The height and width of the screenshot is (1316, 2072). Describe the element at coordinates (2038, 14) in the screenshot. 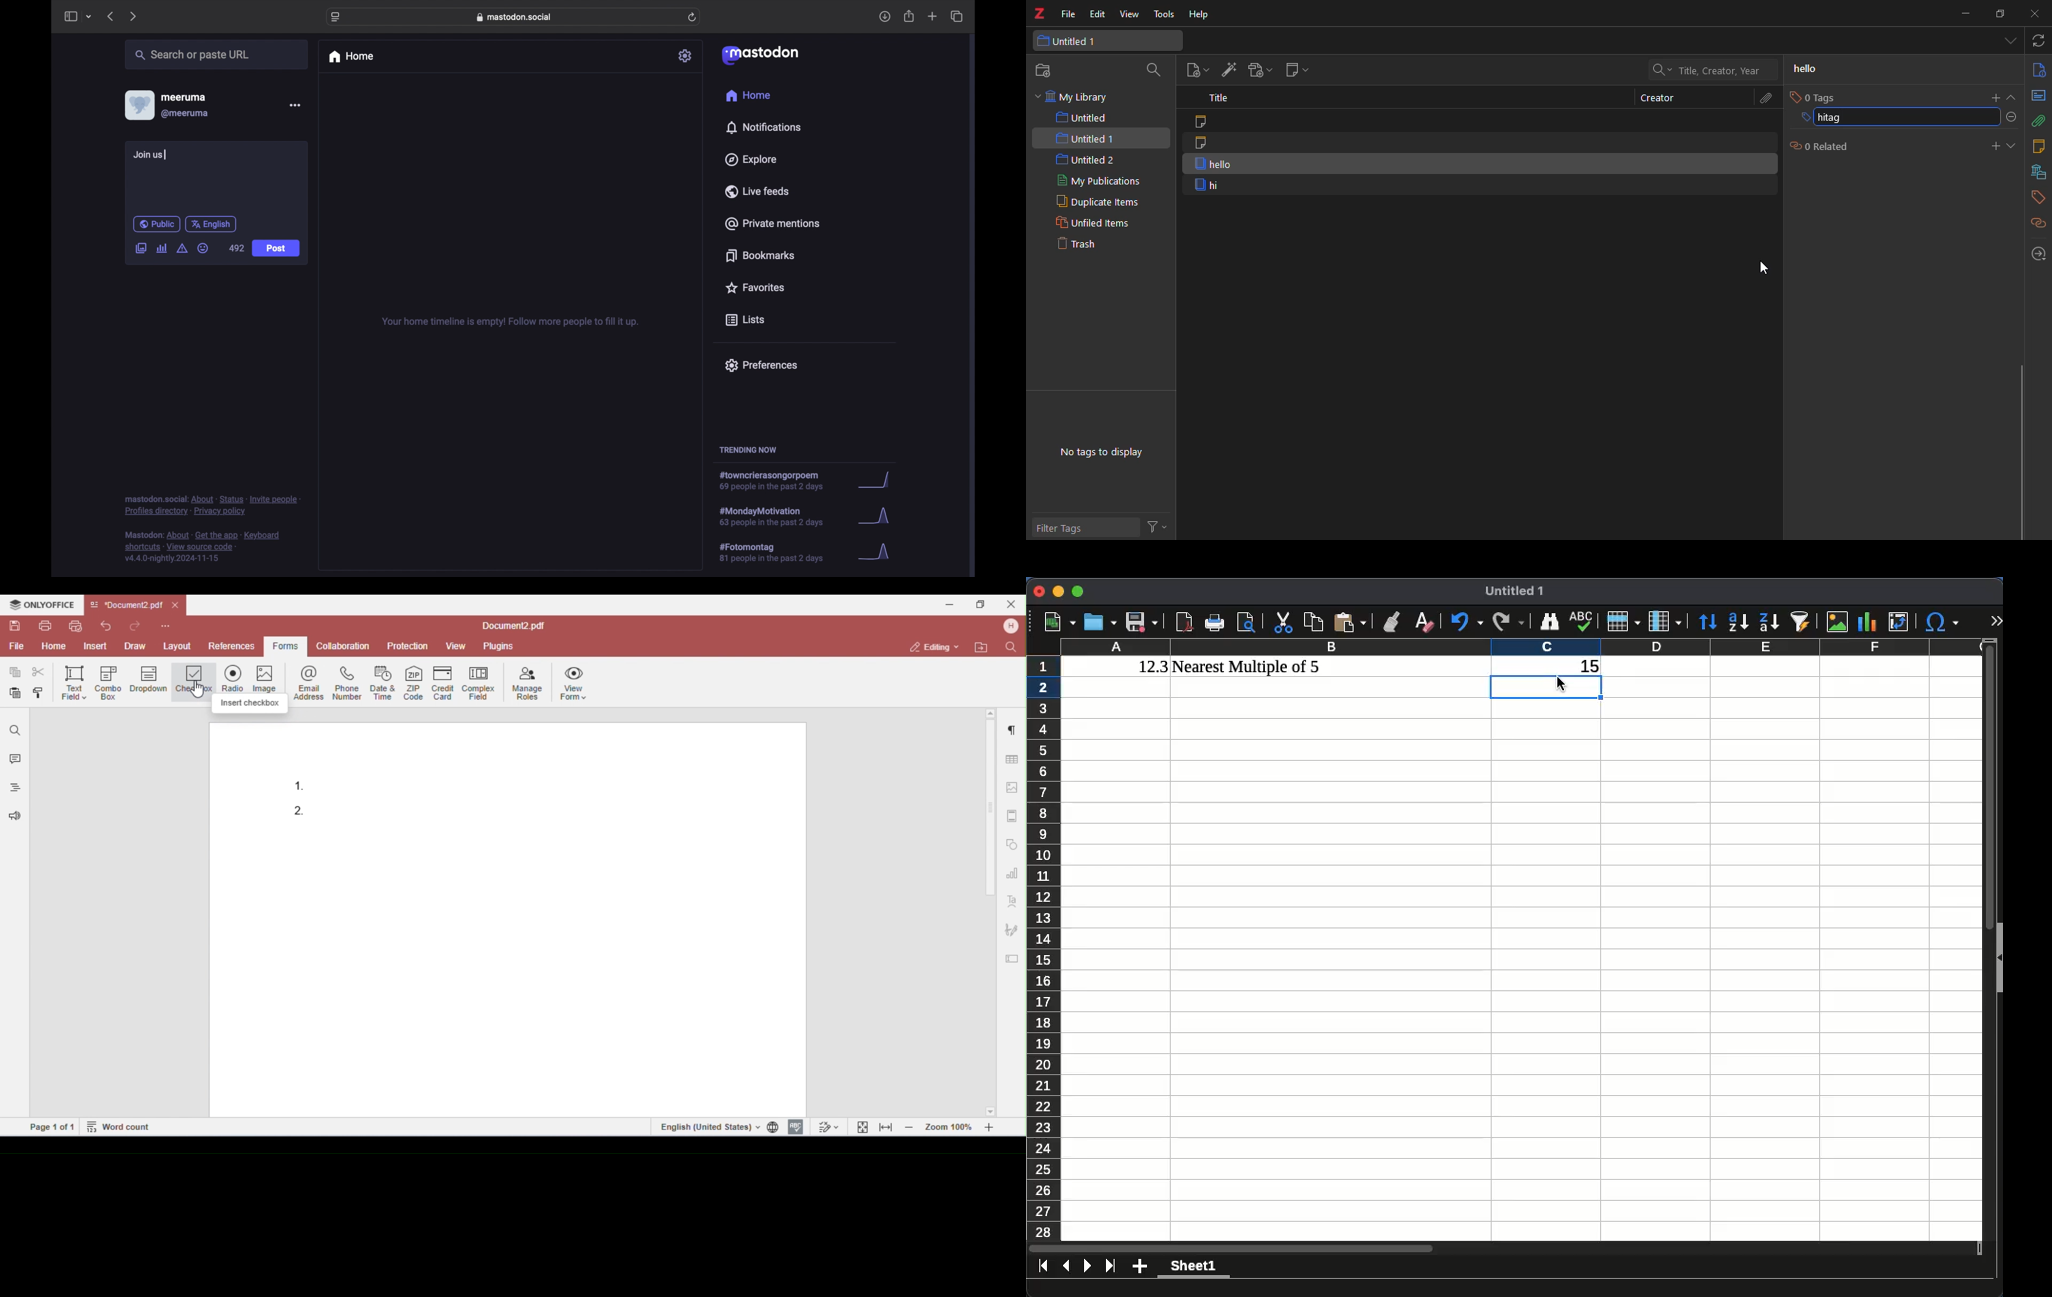

I see `close` at that location.